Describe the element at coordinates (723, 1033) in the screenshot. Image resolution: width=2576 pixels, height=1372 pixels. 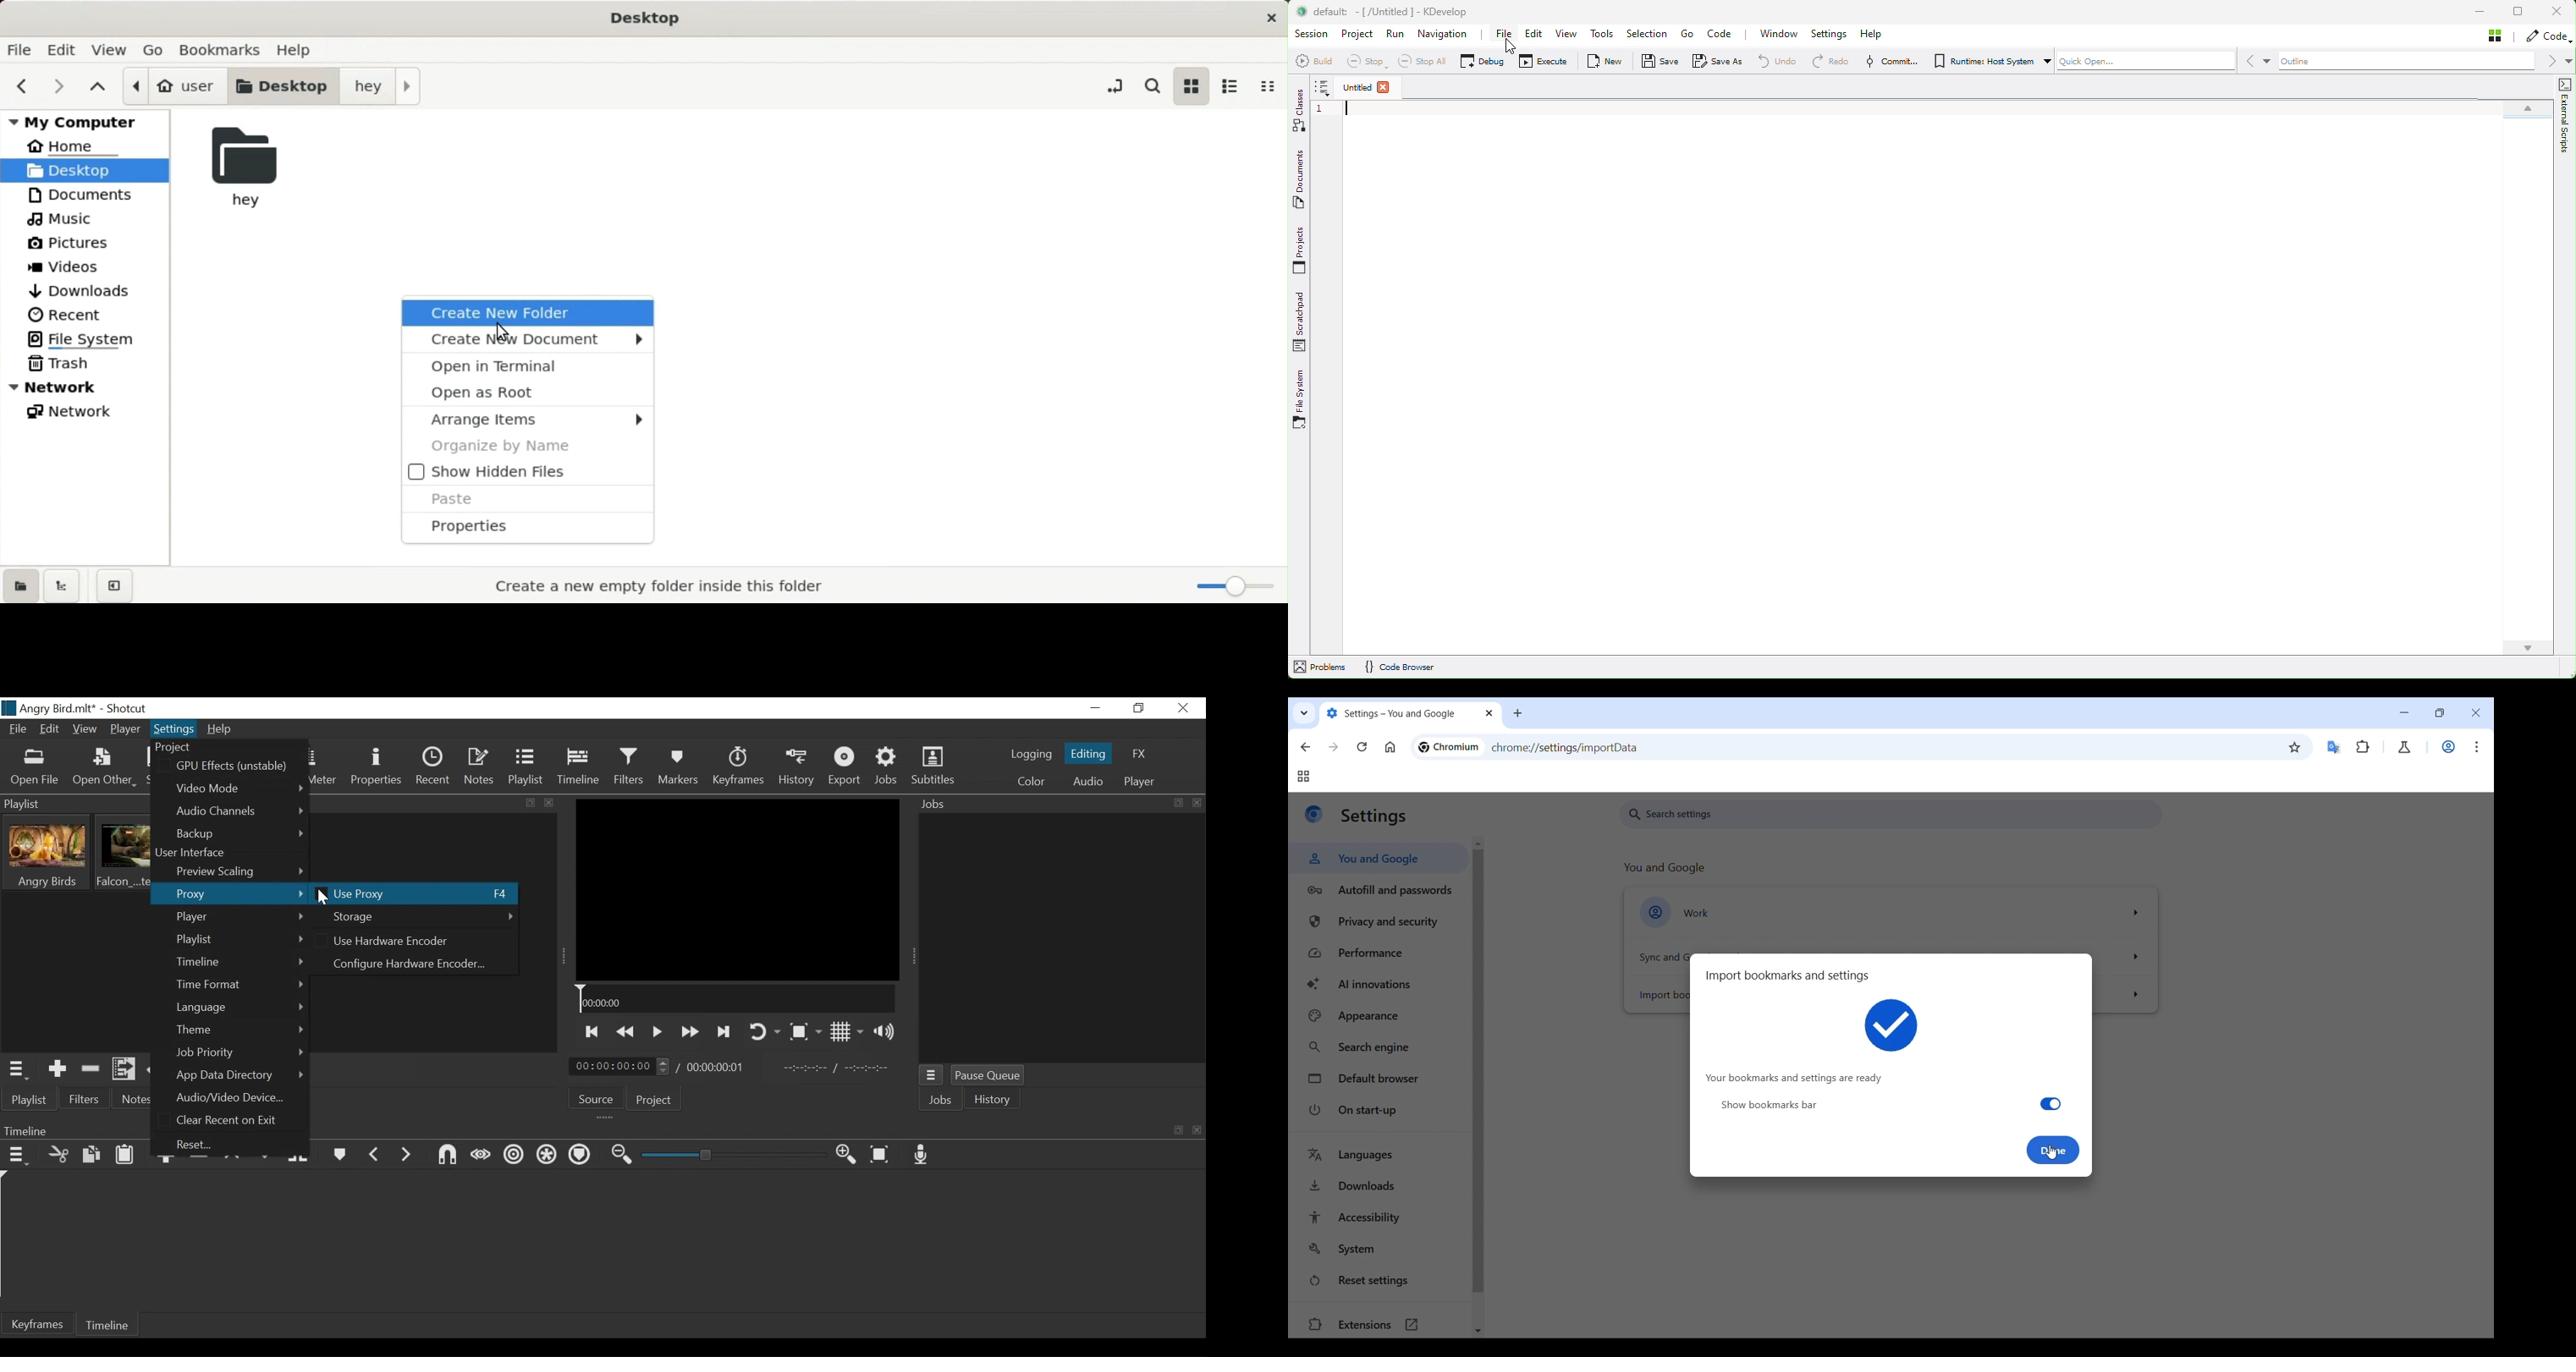
I see `Skip to the next point` at that location.